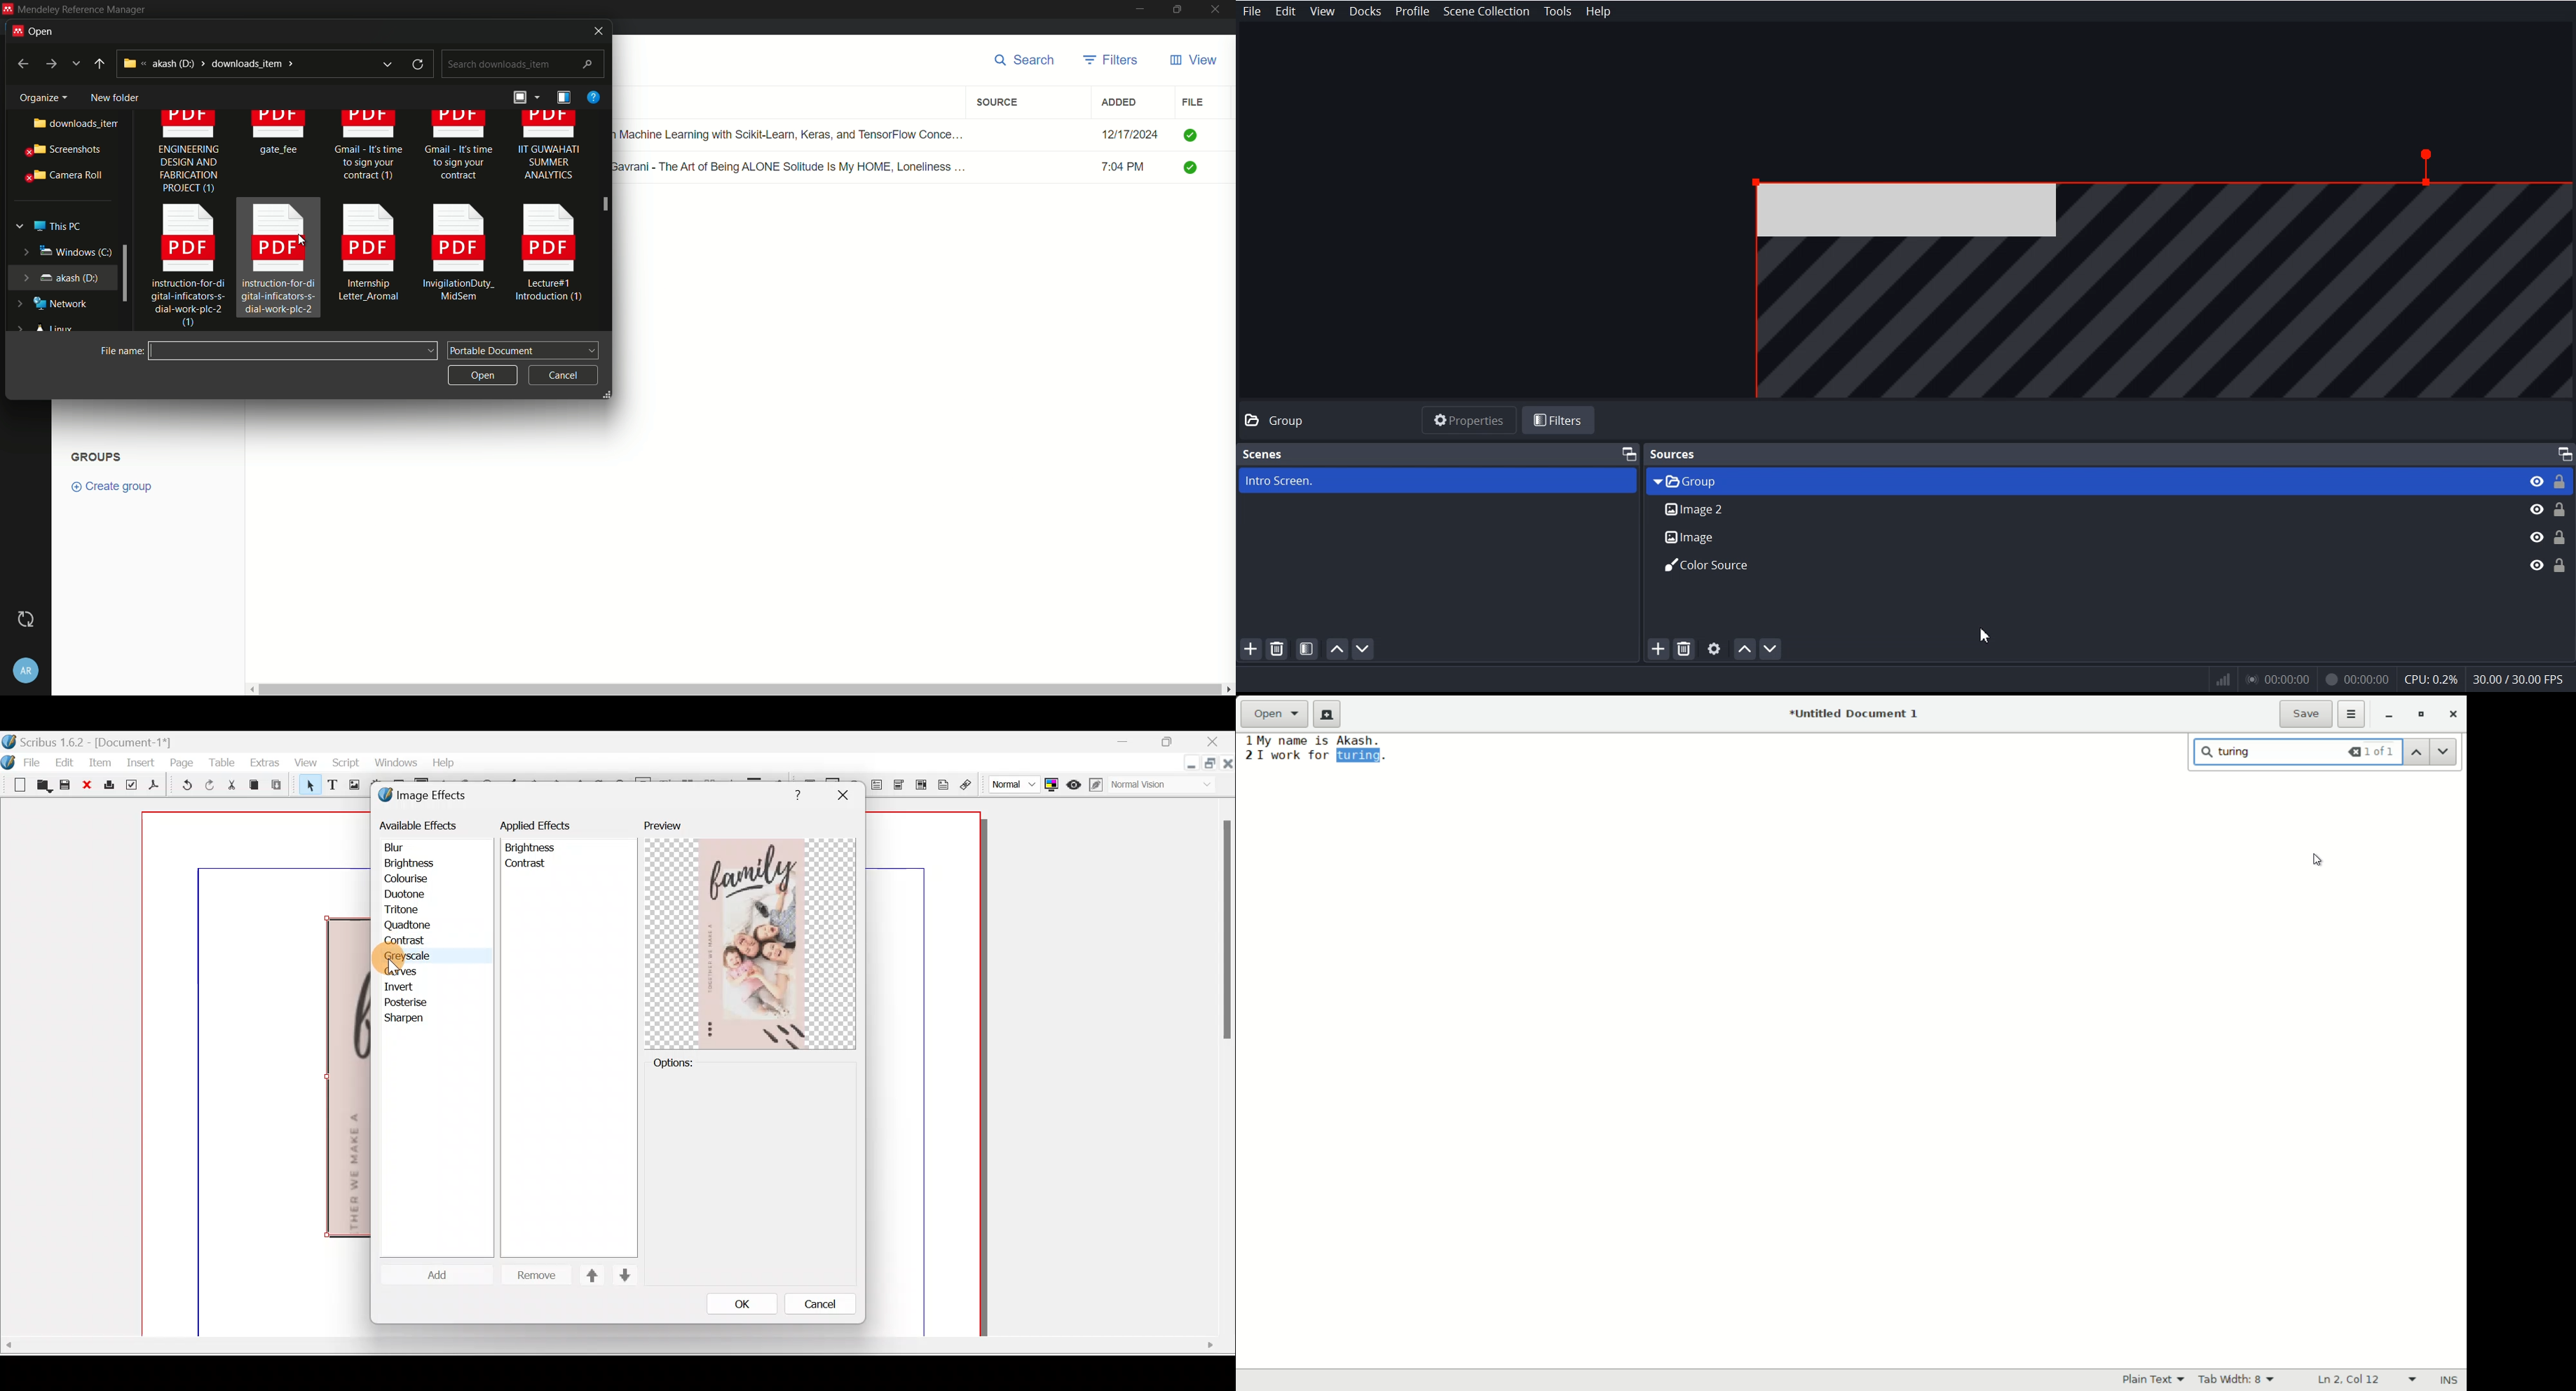 The height and width of the screenshot is (1400, 2576). What do you see at coordinates (1120, 102) in the screenshot?
I see `added` at bounding box center [1120, 102].